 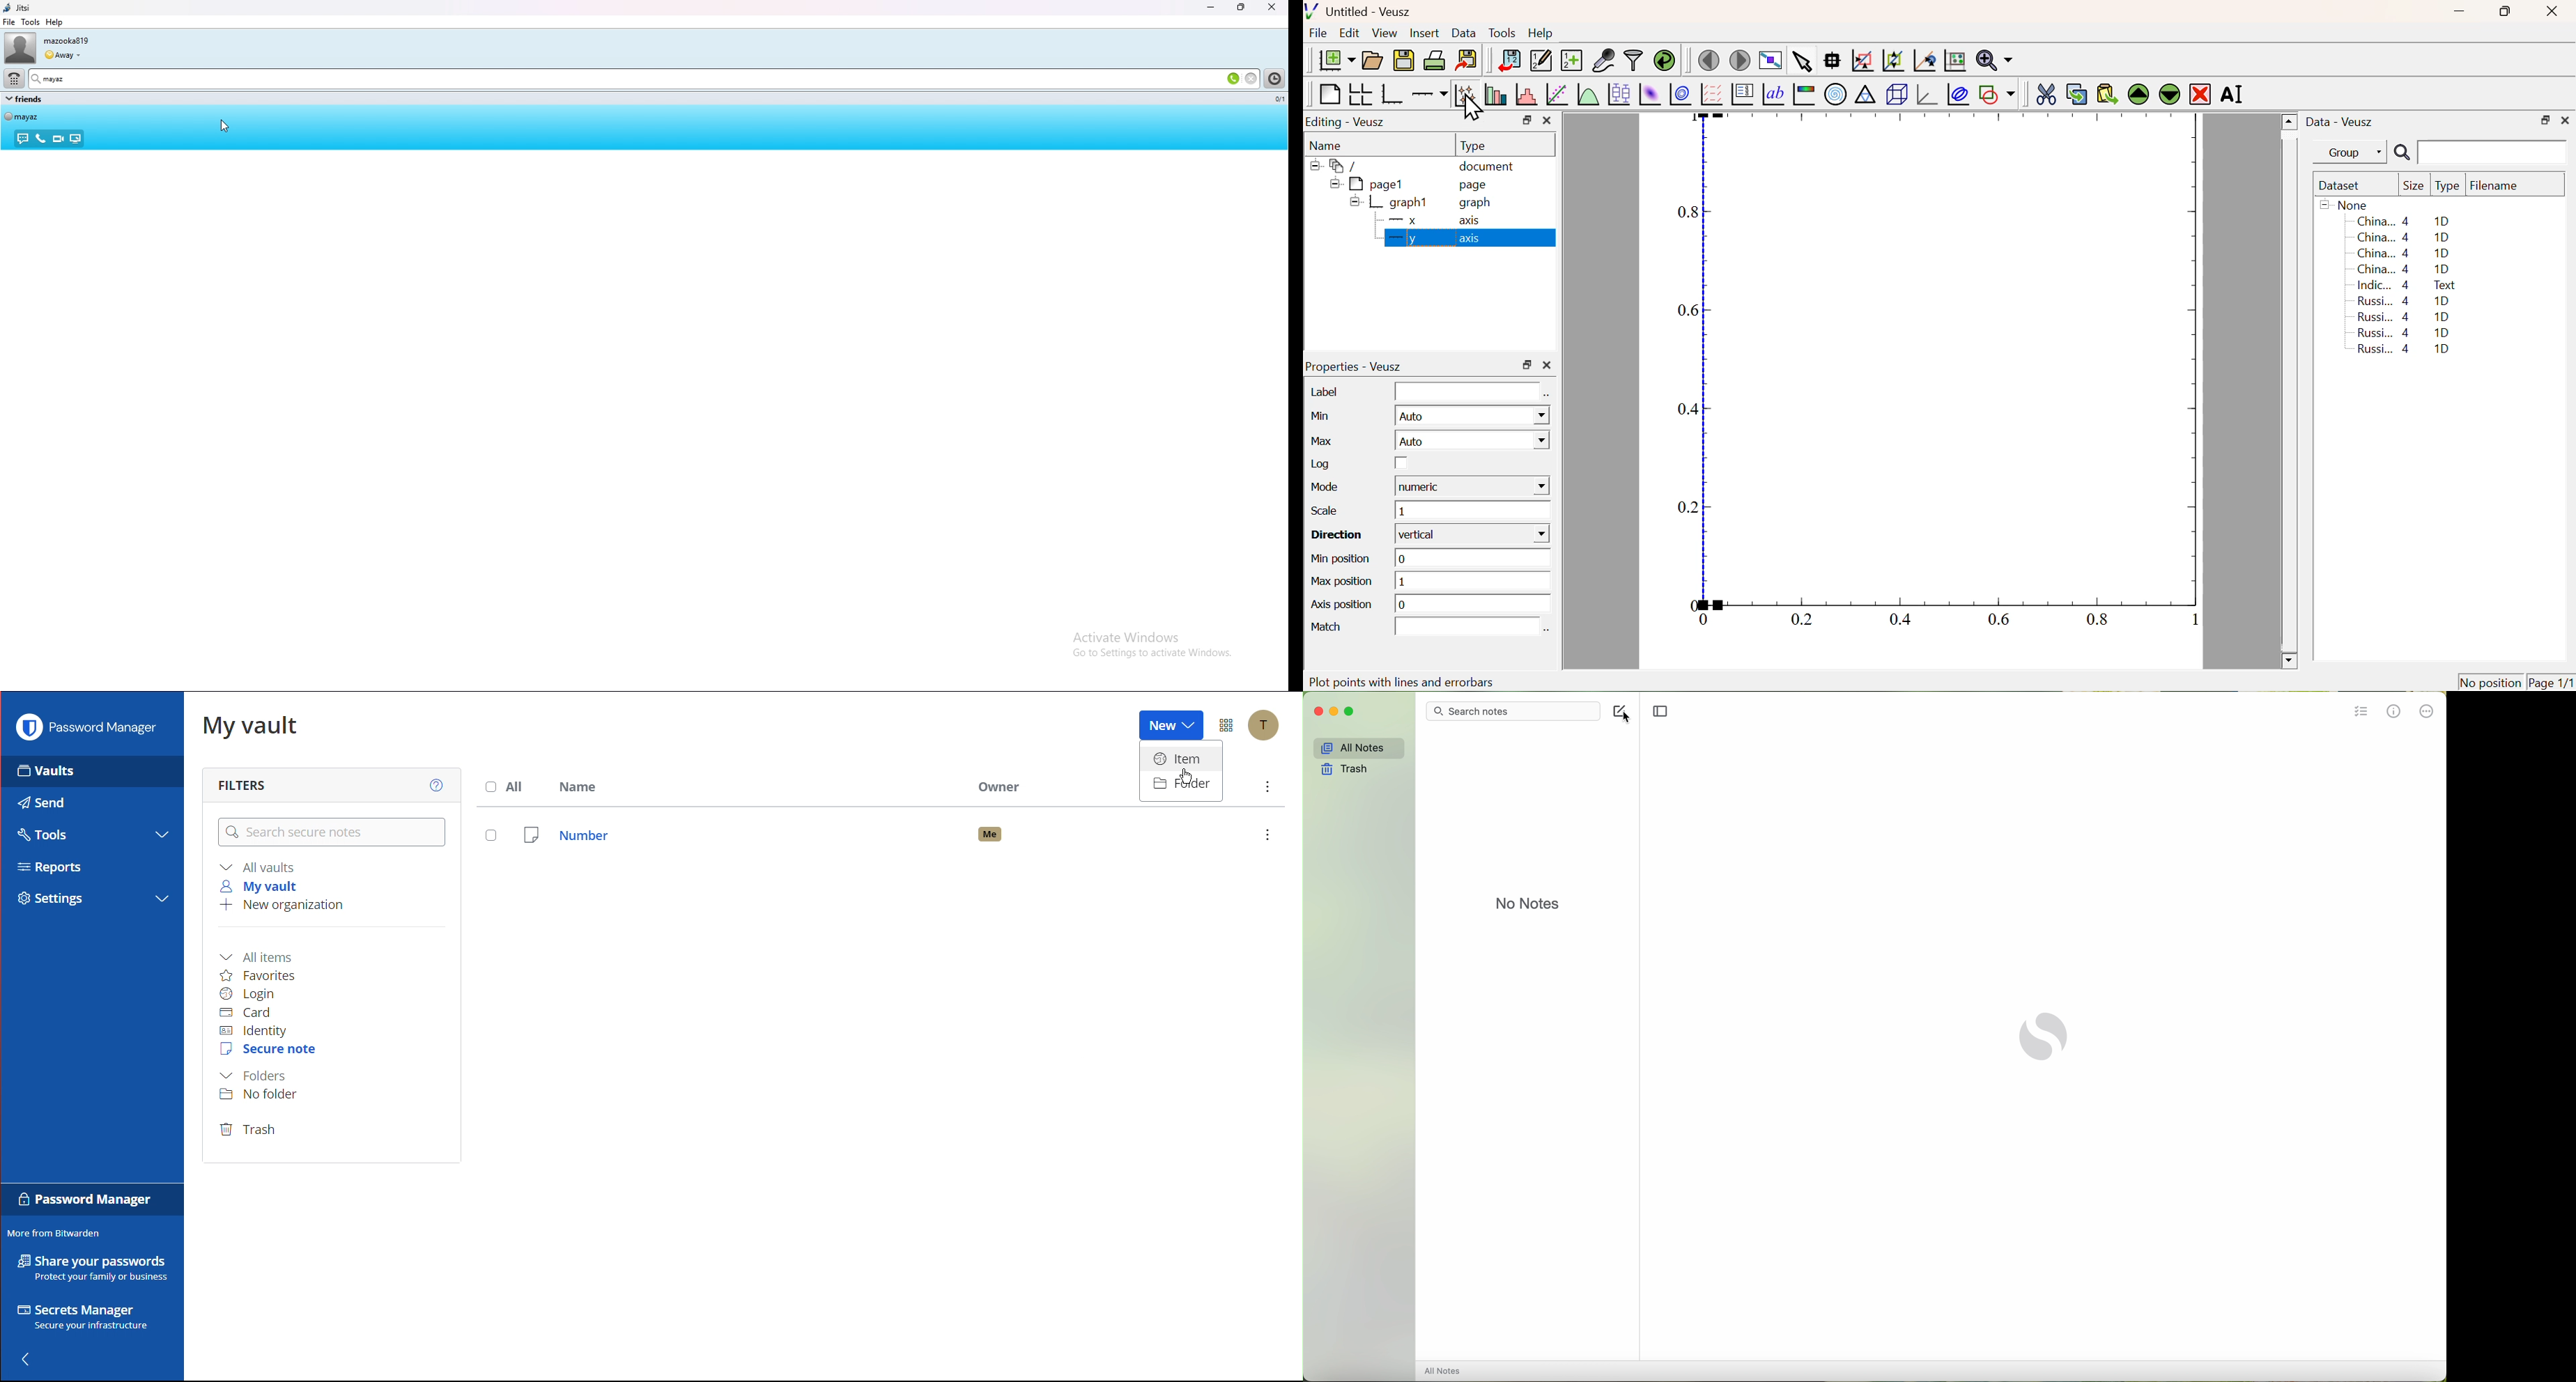 What do you see at coordinates (1359, 94) in the screenshot?
I see `Arrange graph in grid` at bounding box center [1359, 94].